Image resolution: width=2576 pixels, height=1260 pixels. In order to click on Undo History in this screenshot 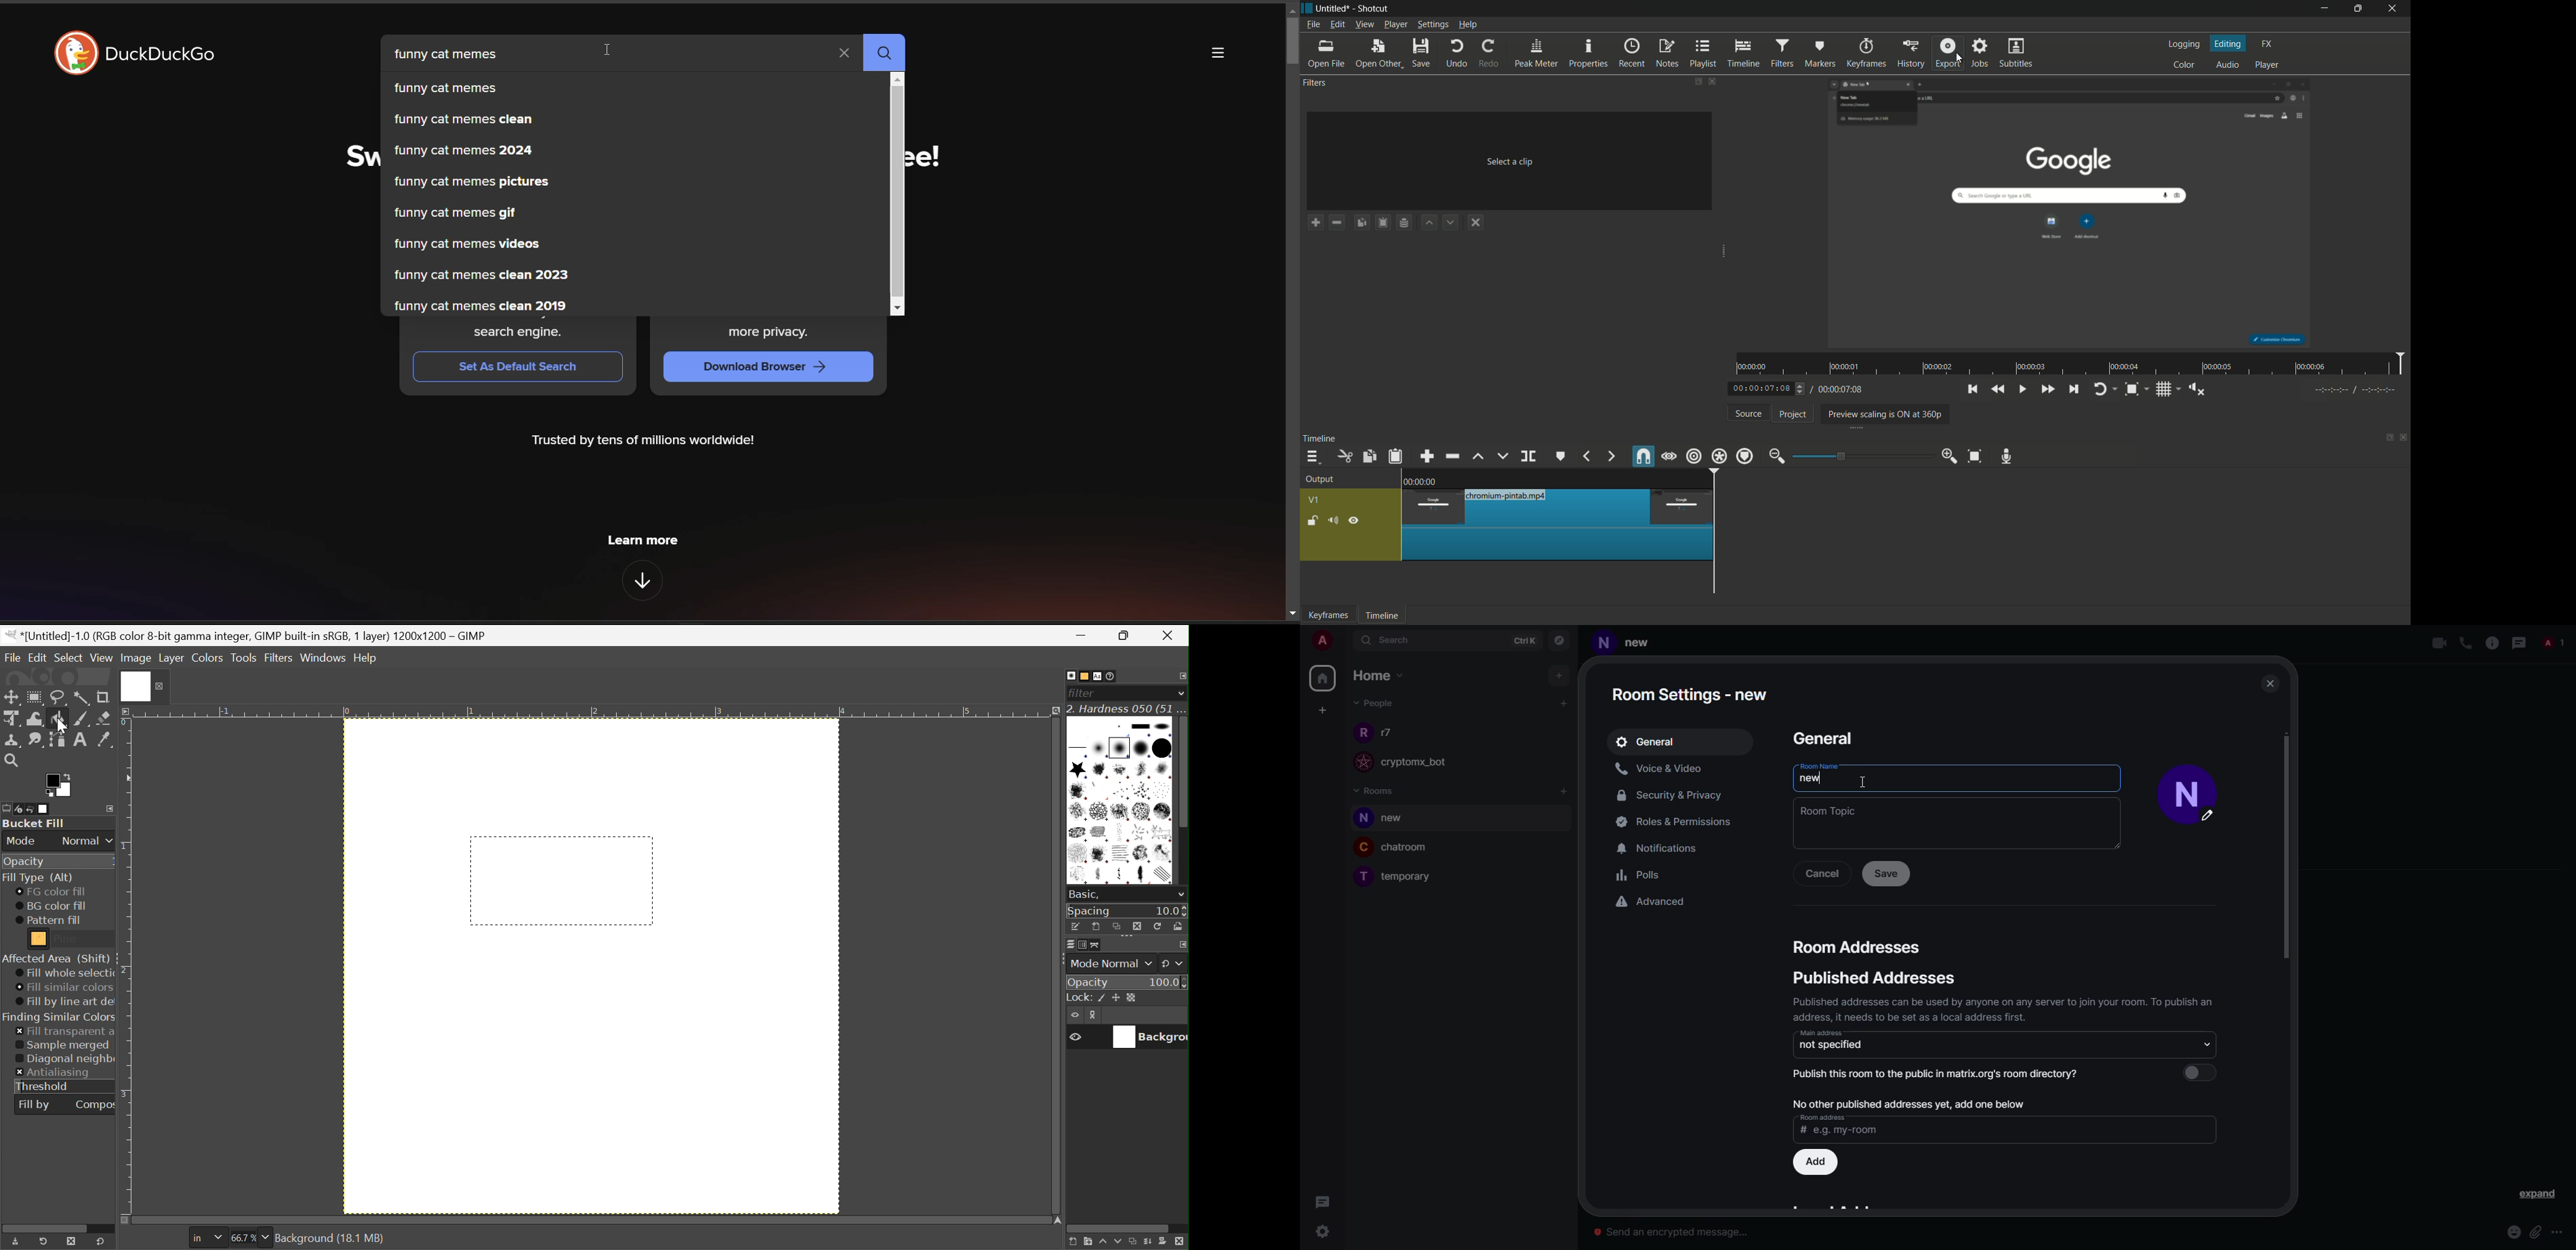, I will do `click(30, 810)`.